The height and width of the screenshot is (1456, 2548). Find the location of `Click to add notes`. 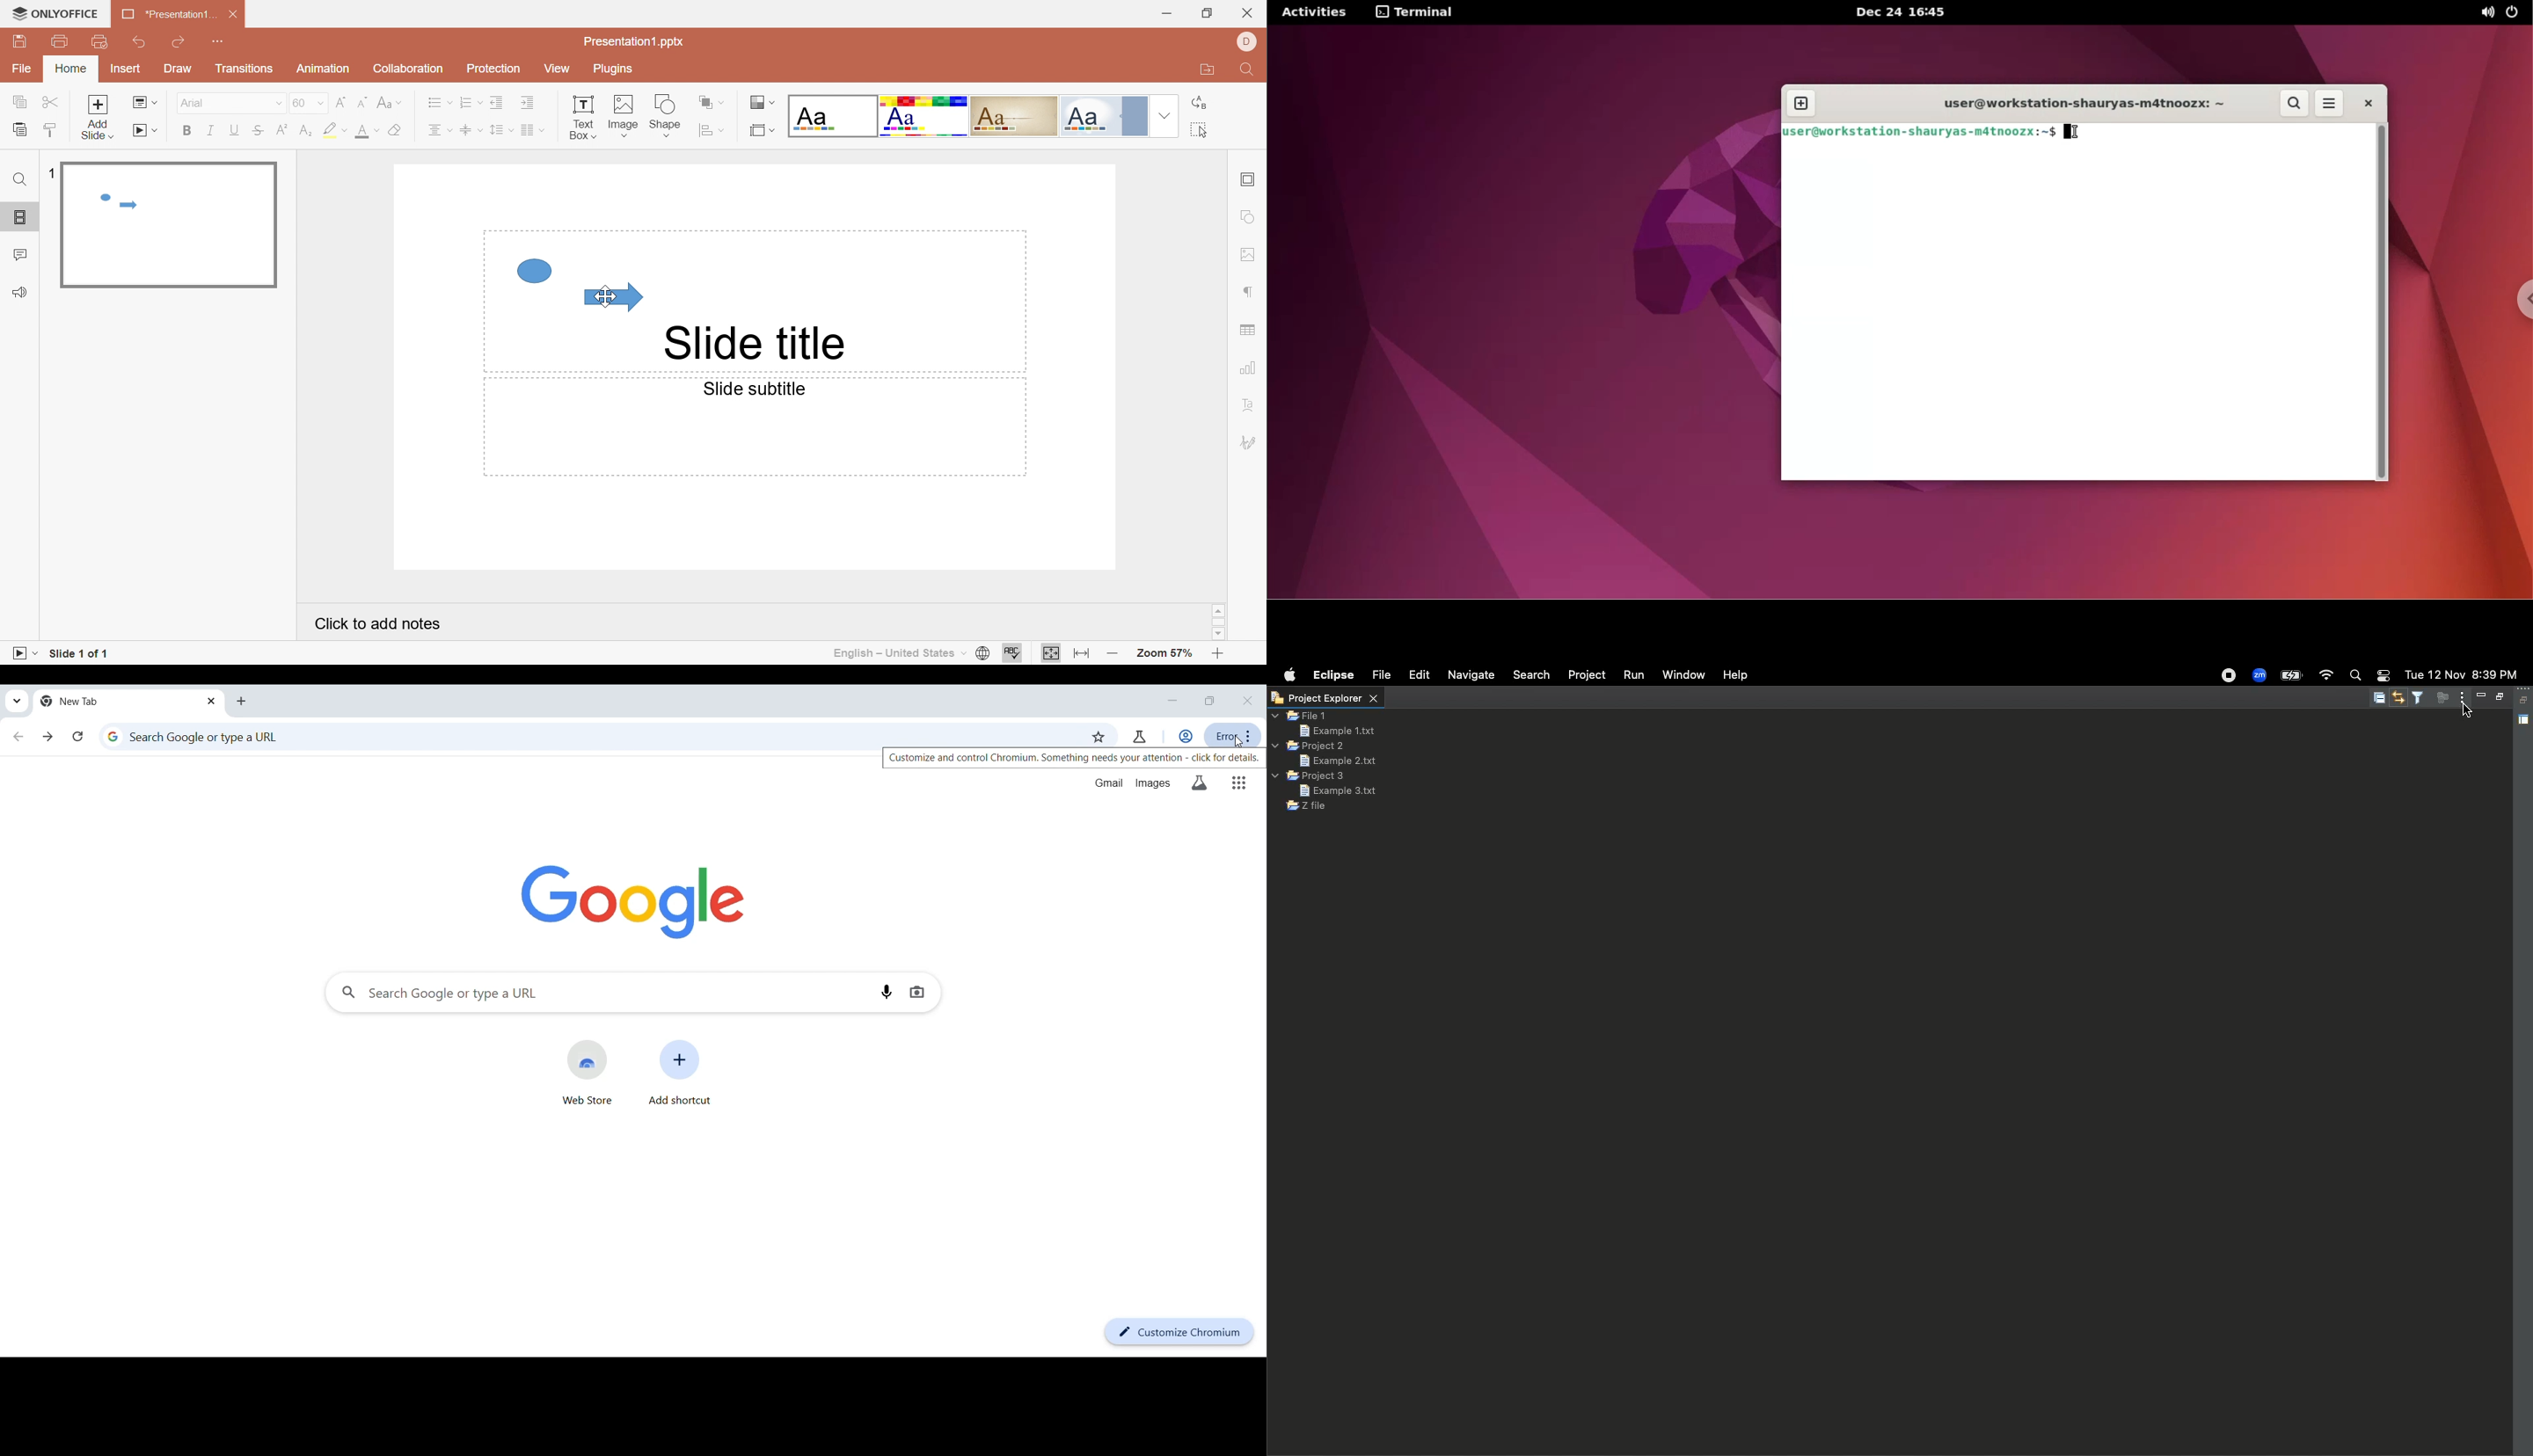

Click to add notes is located at coordinates (375, 624).